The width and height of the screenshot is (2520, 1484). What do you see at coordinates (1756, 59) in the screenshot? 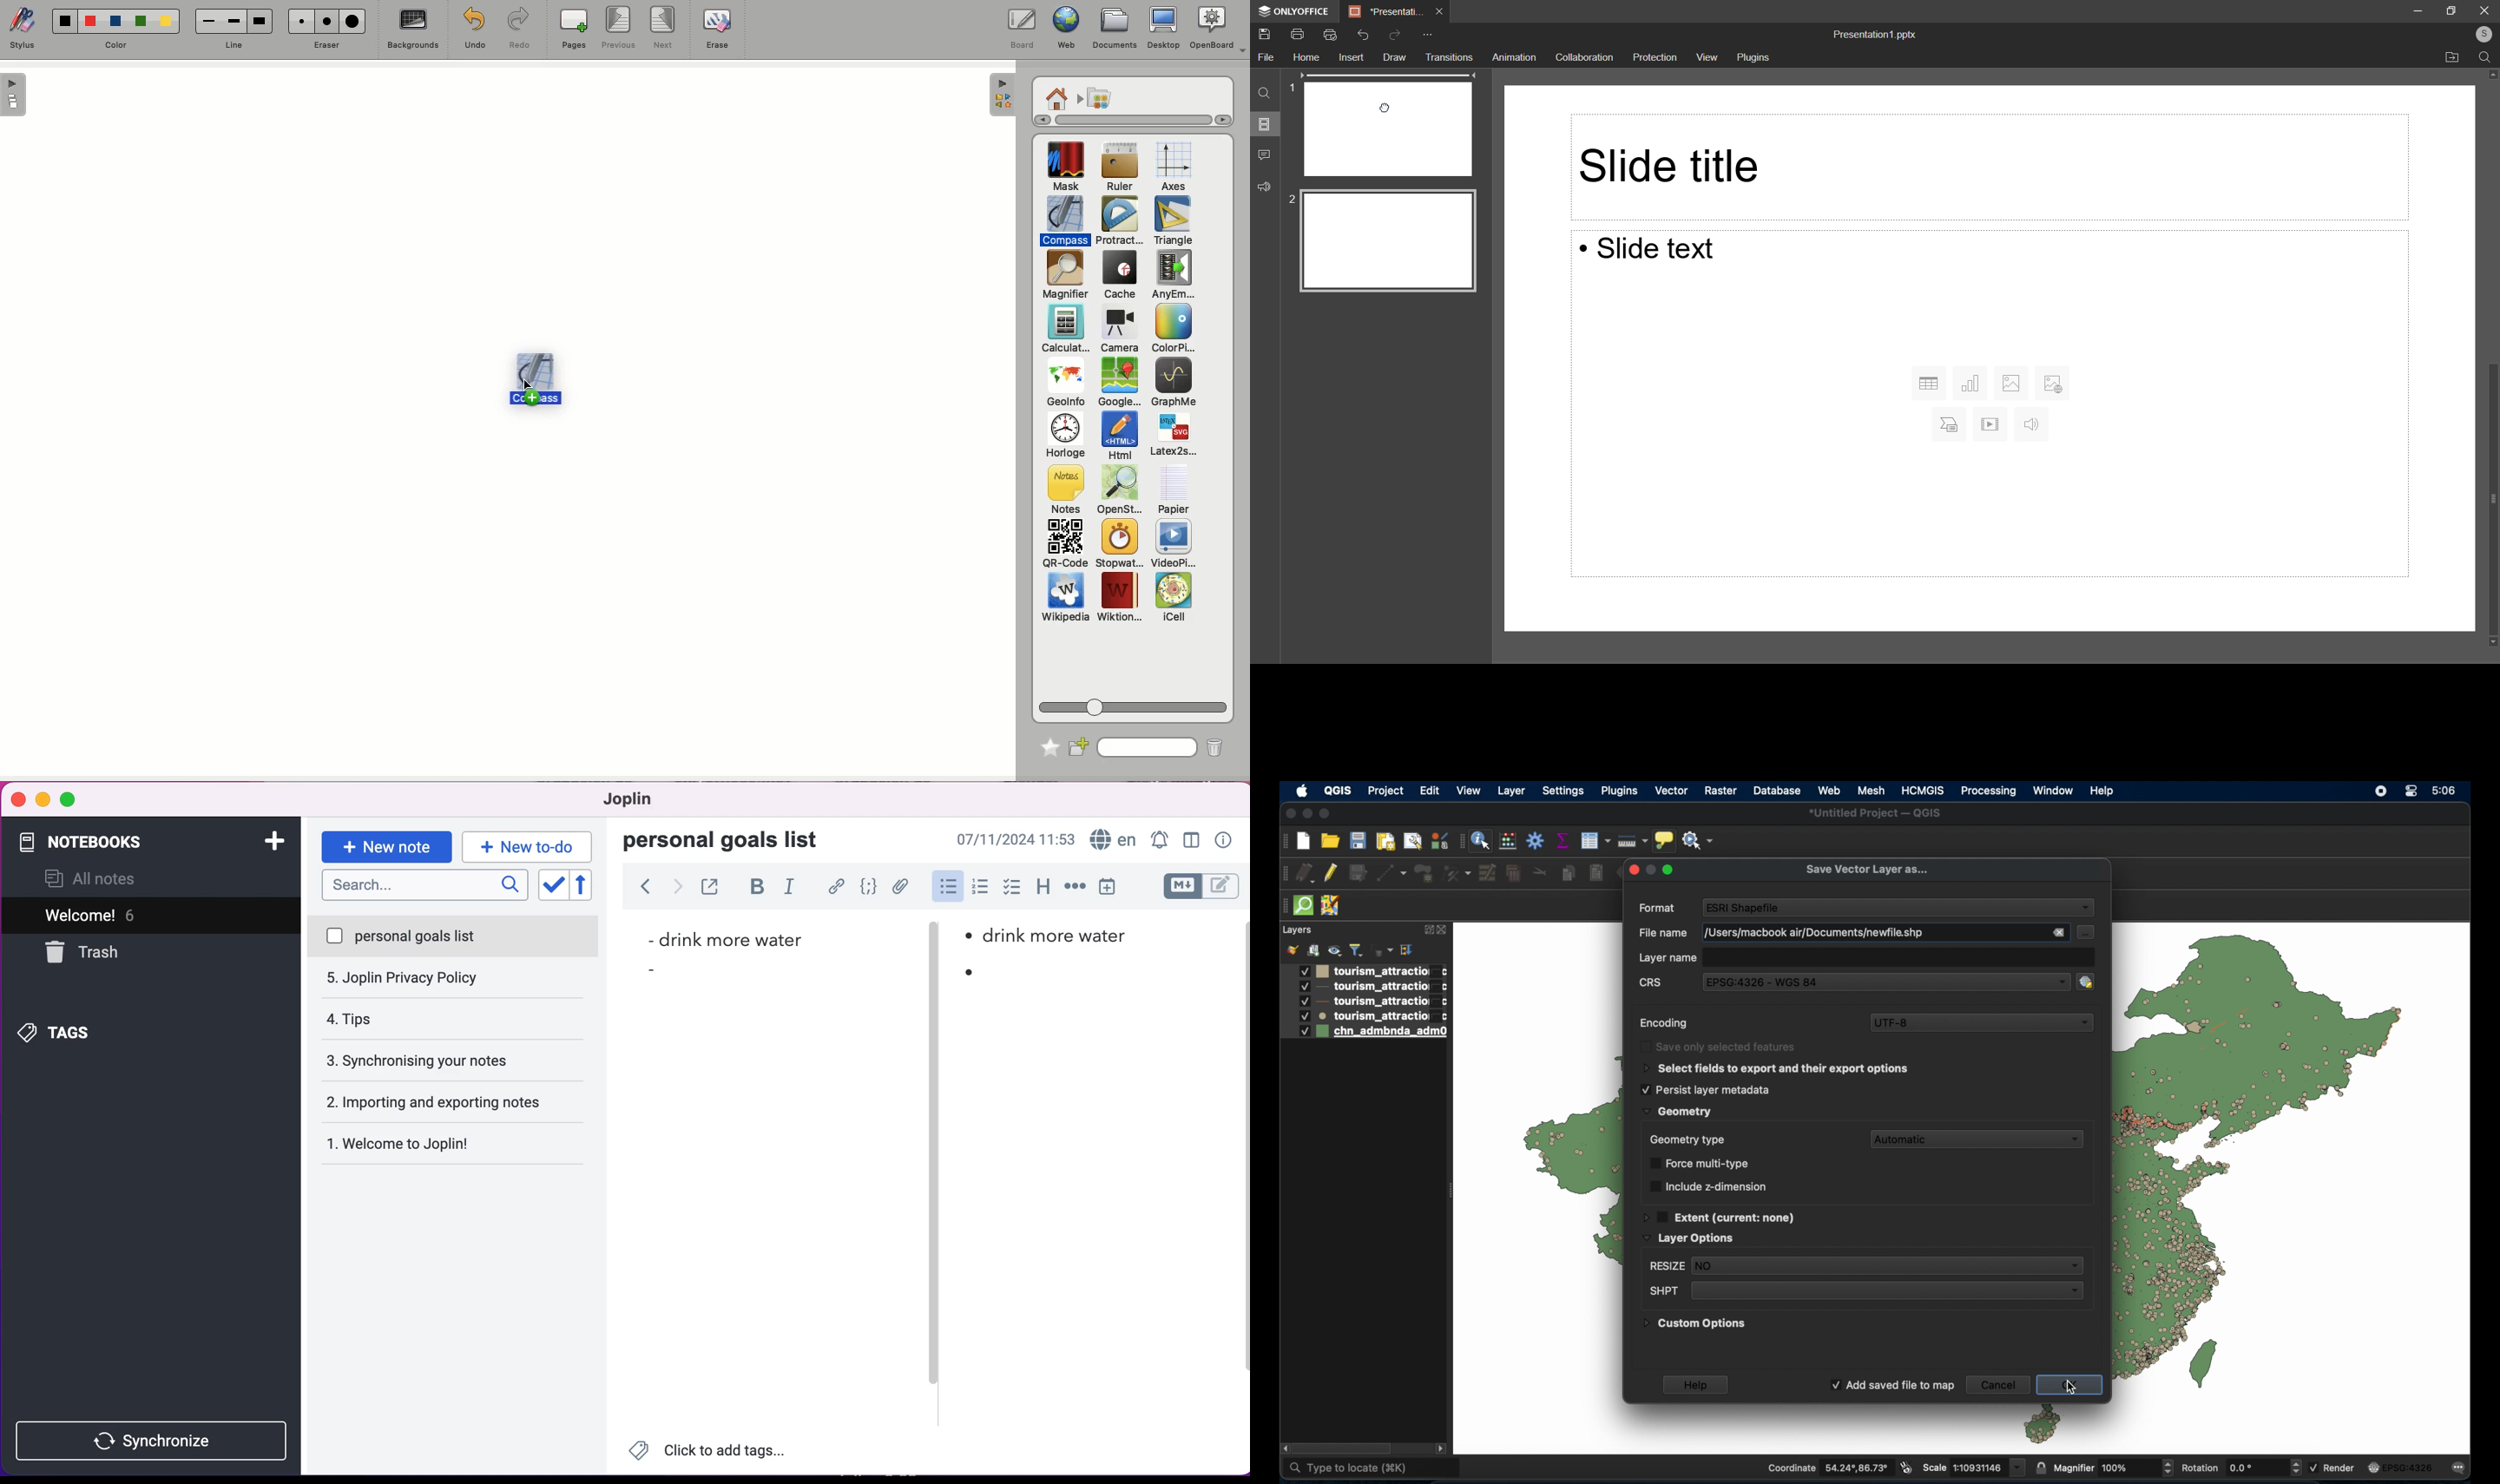
I see `Plugins` at bounding box center [1756, 59].